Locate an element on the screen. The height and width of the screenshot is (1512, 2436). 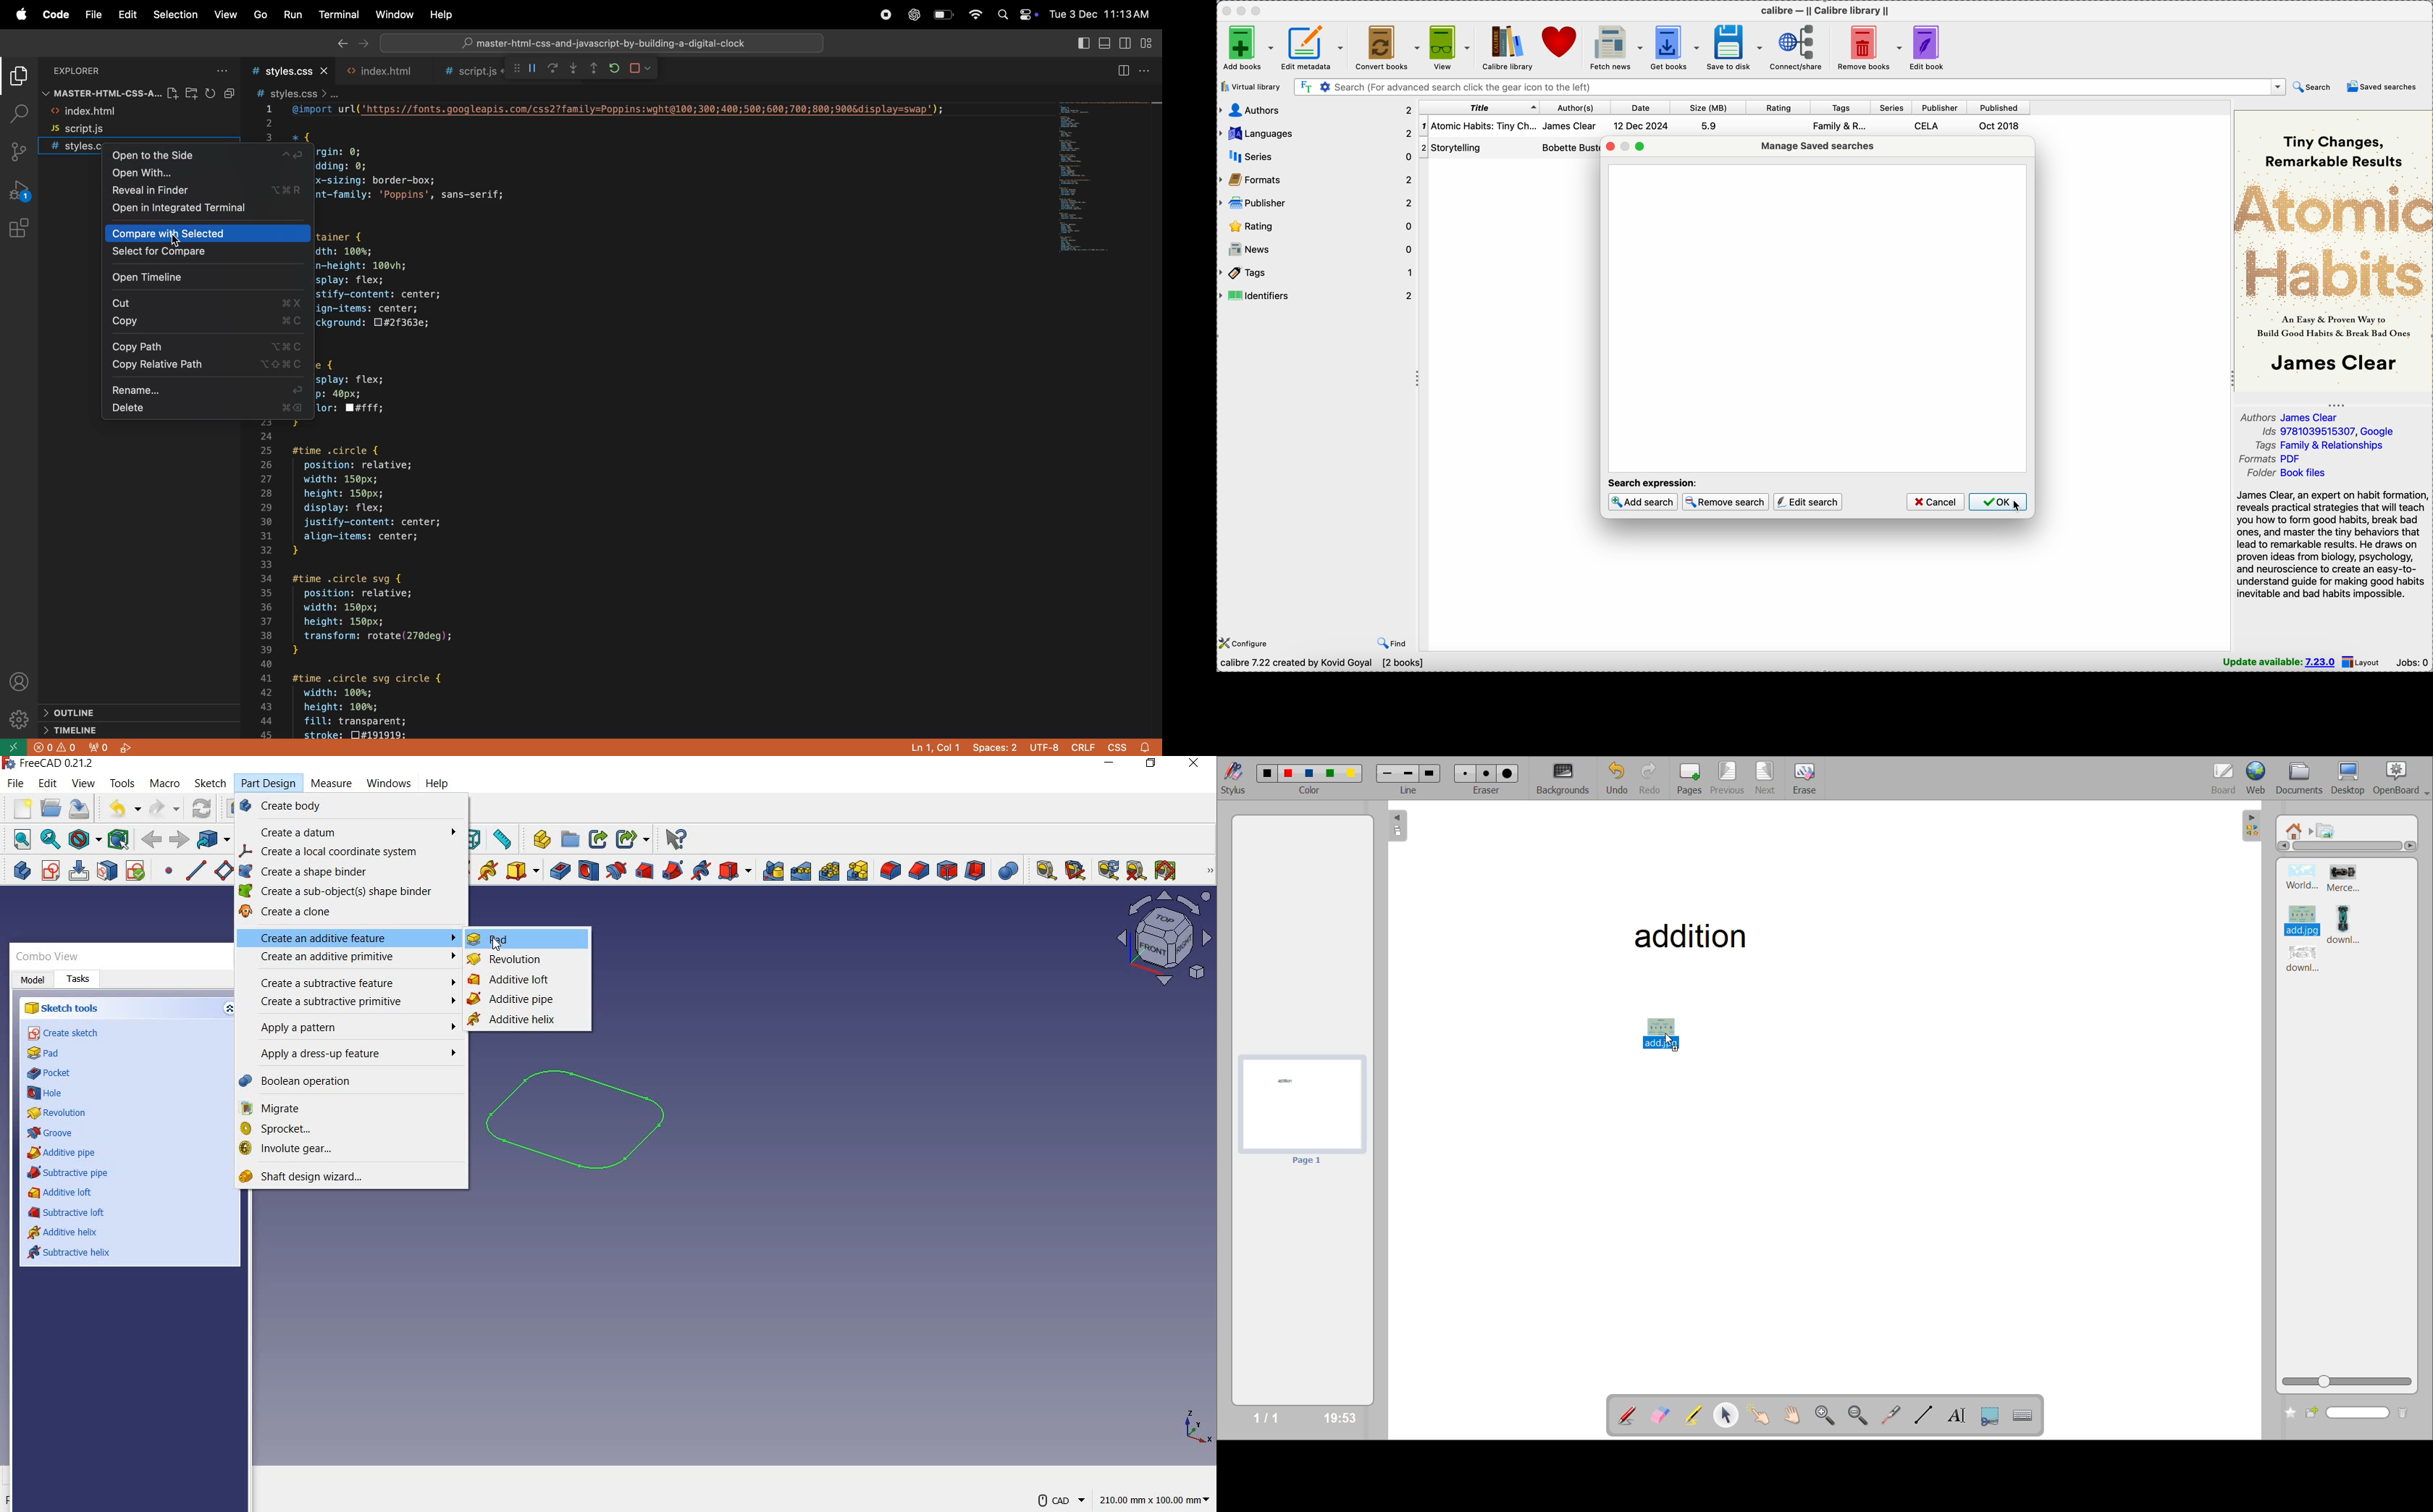
create an additive primitive is located at coordinates (351, 958).